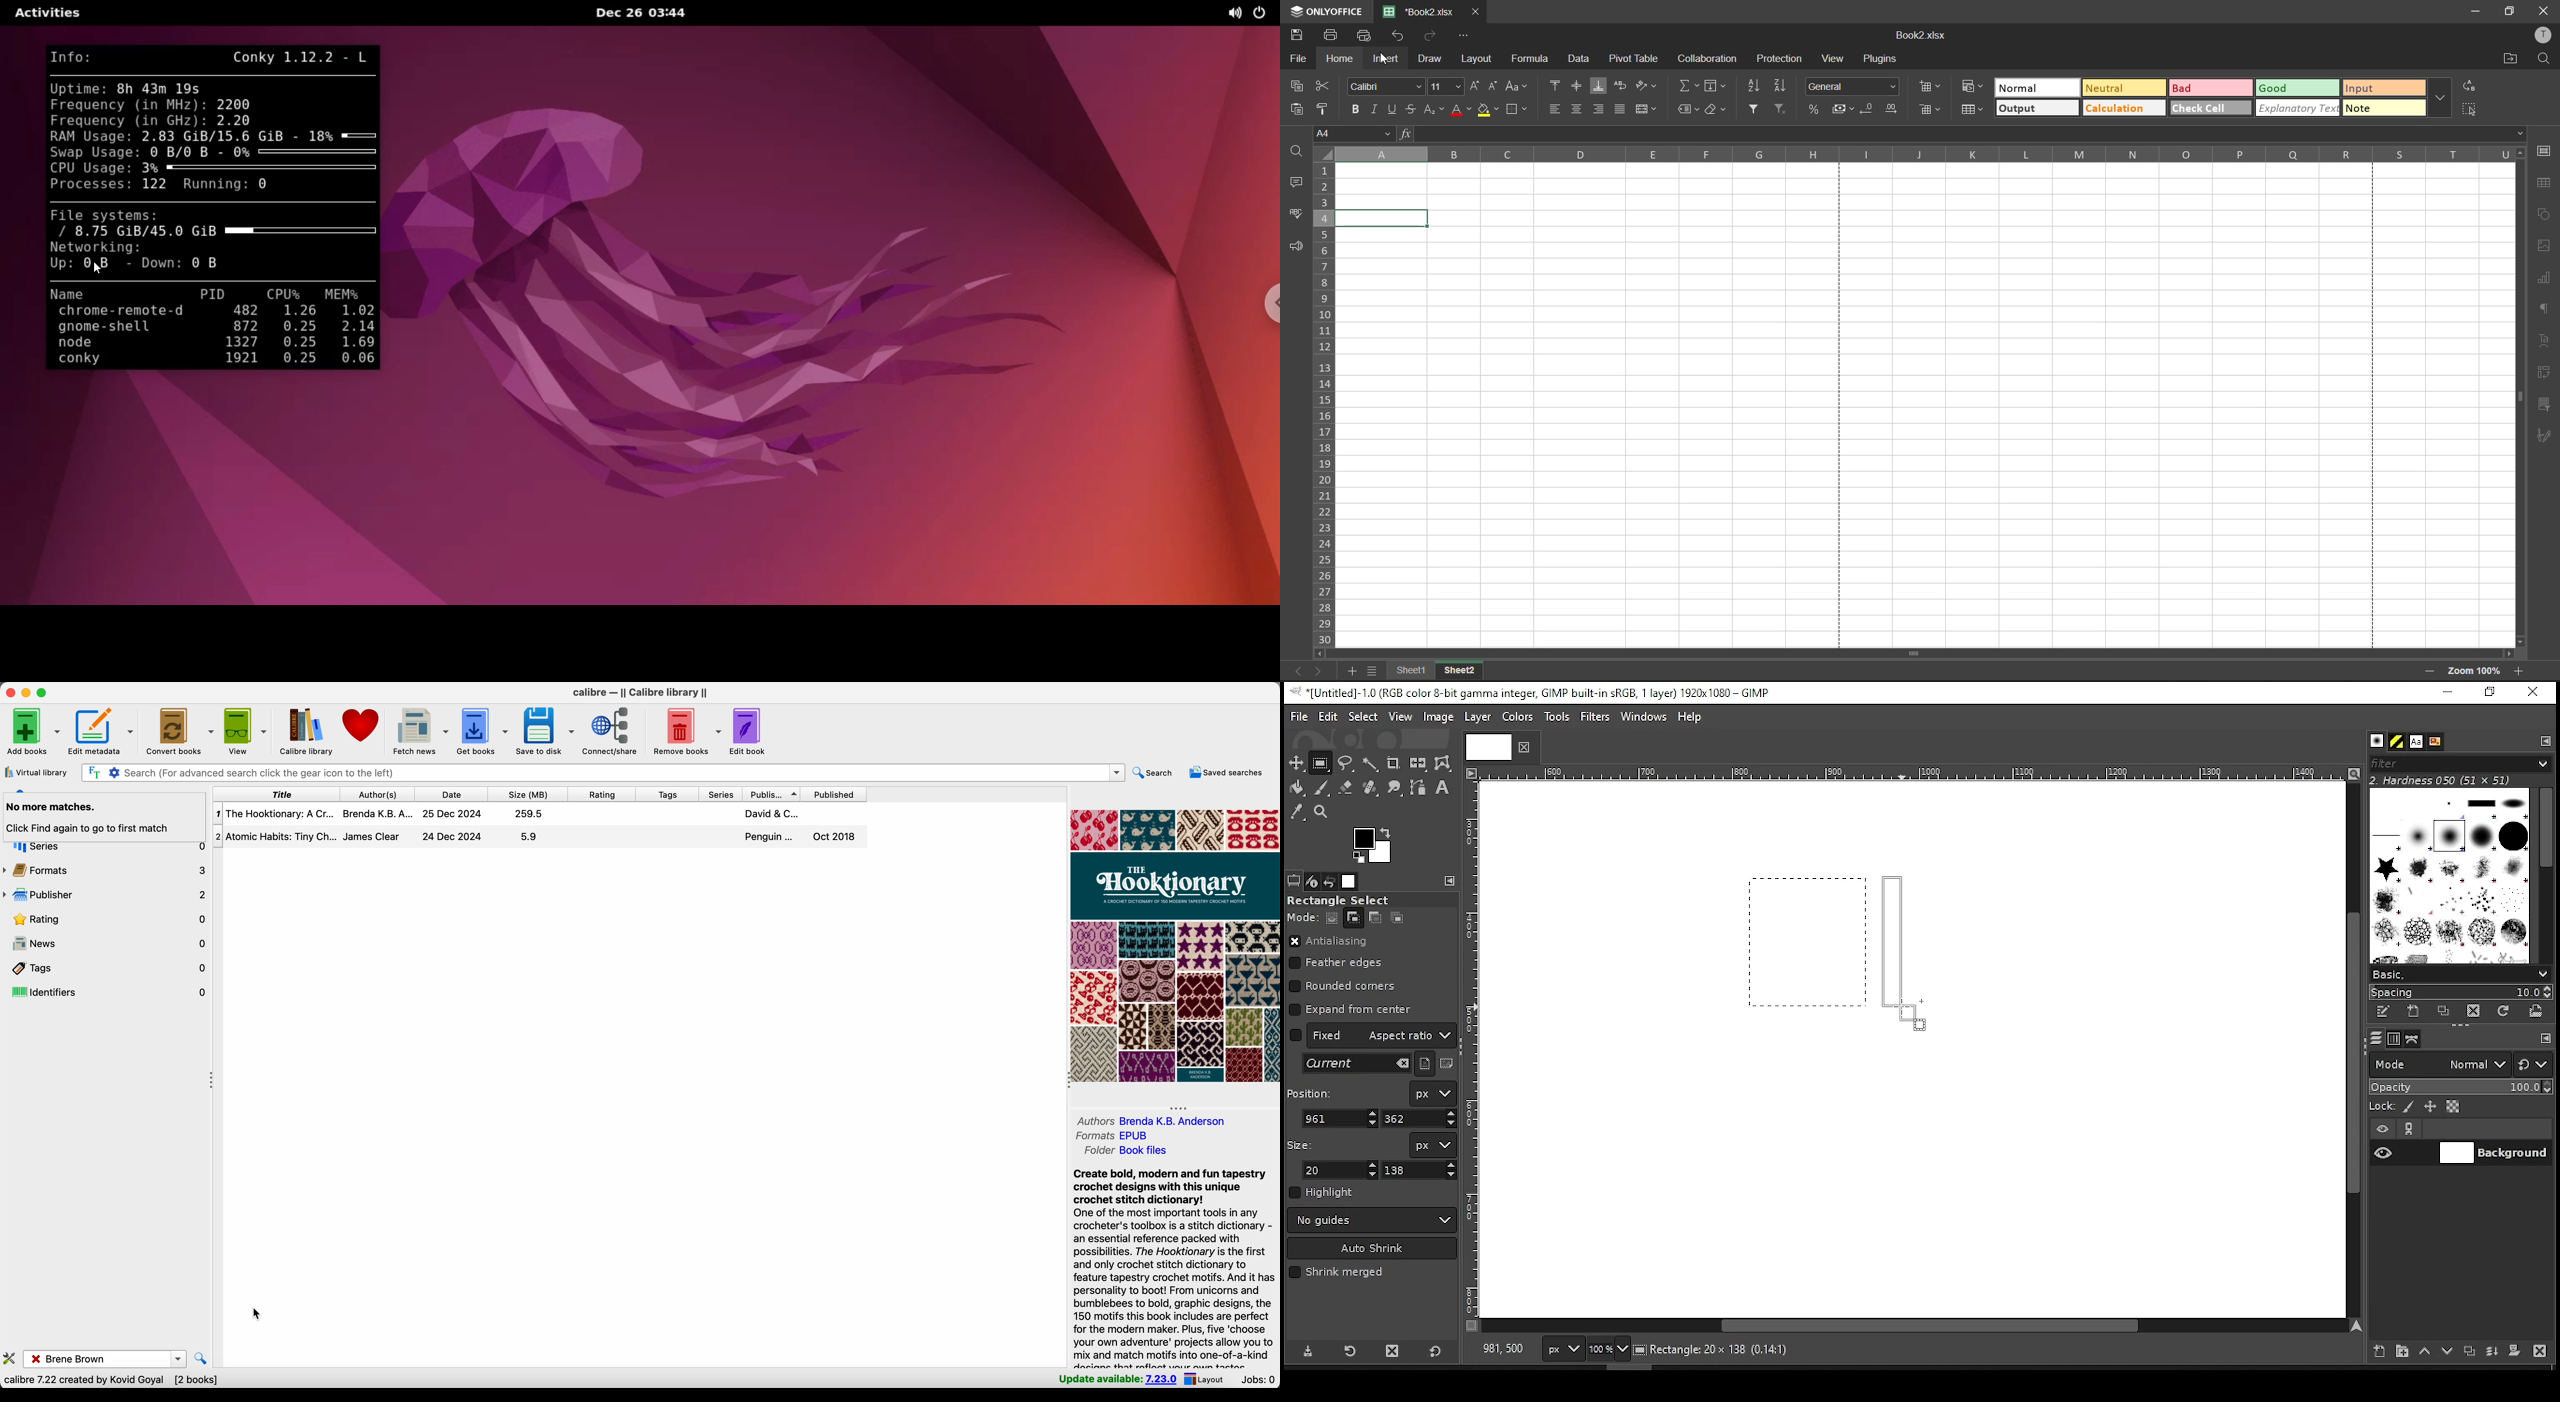  What do you see at coordinates (1622, 108) in the screenshot?
I see `justified` at bounding box center [1622, 108].